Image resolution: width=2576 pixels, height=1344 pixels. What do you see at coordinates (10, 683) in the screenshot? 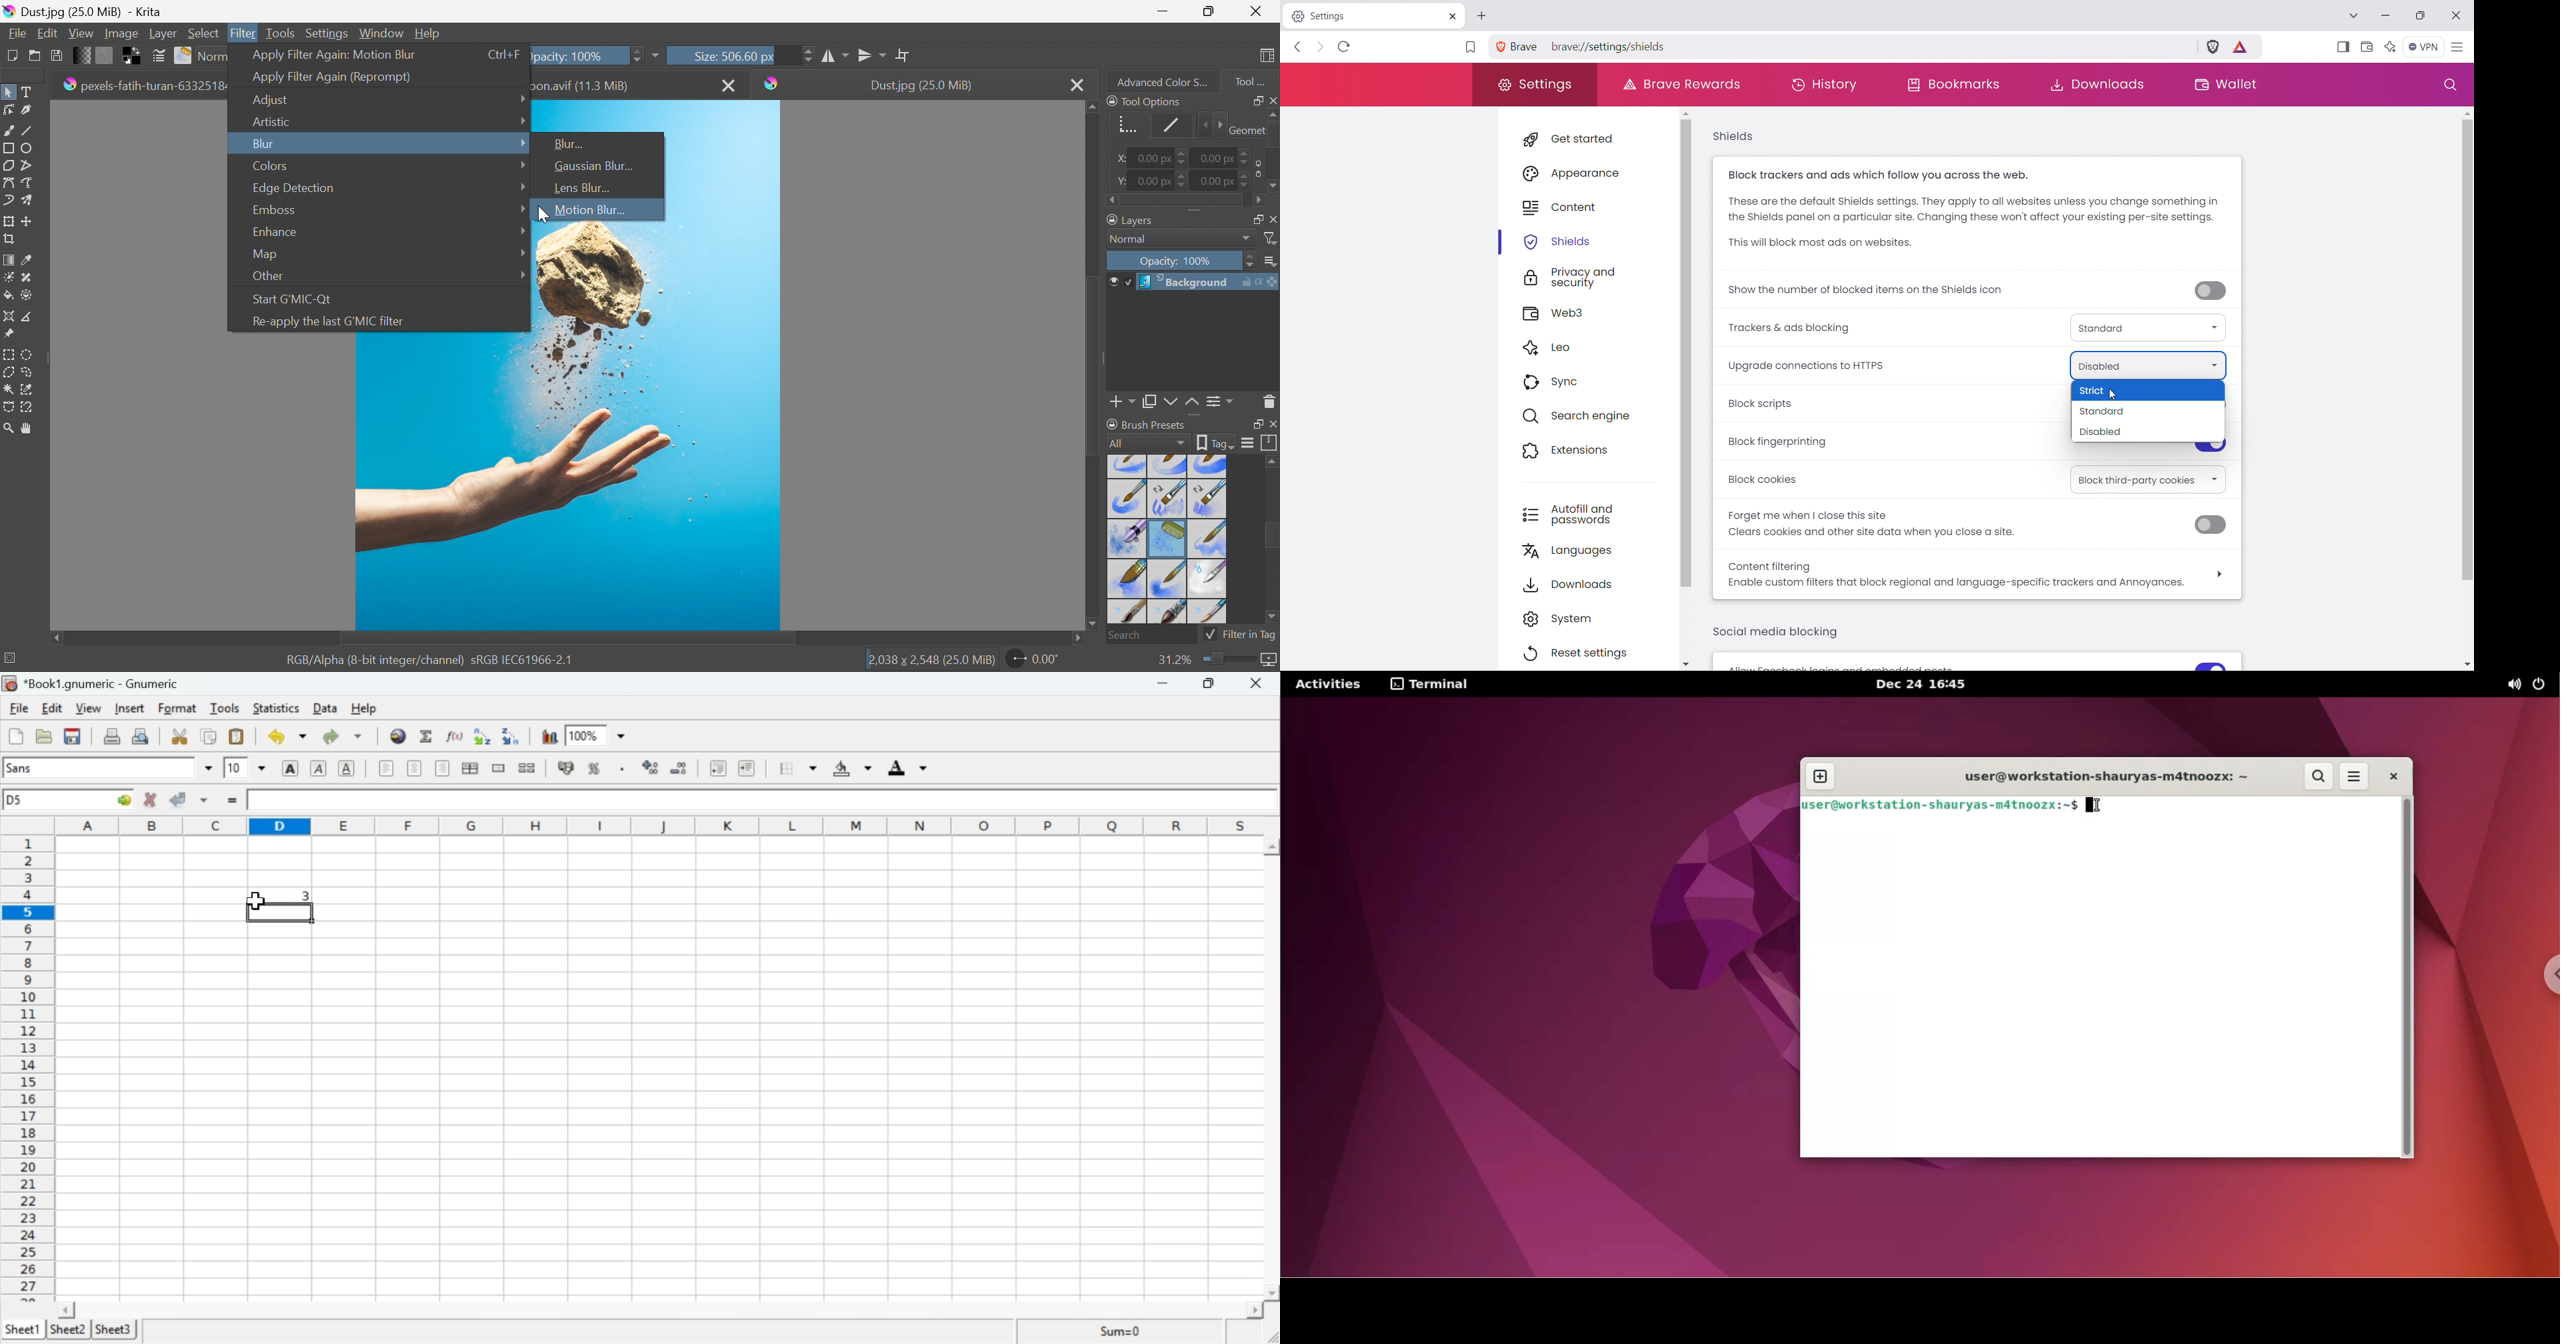
I see `icon` at bounding box center [10, 683].